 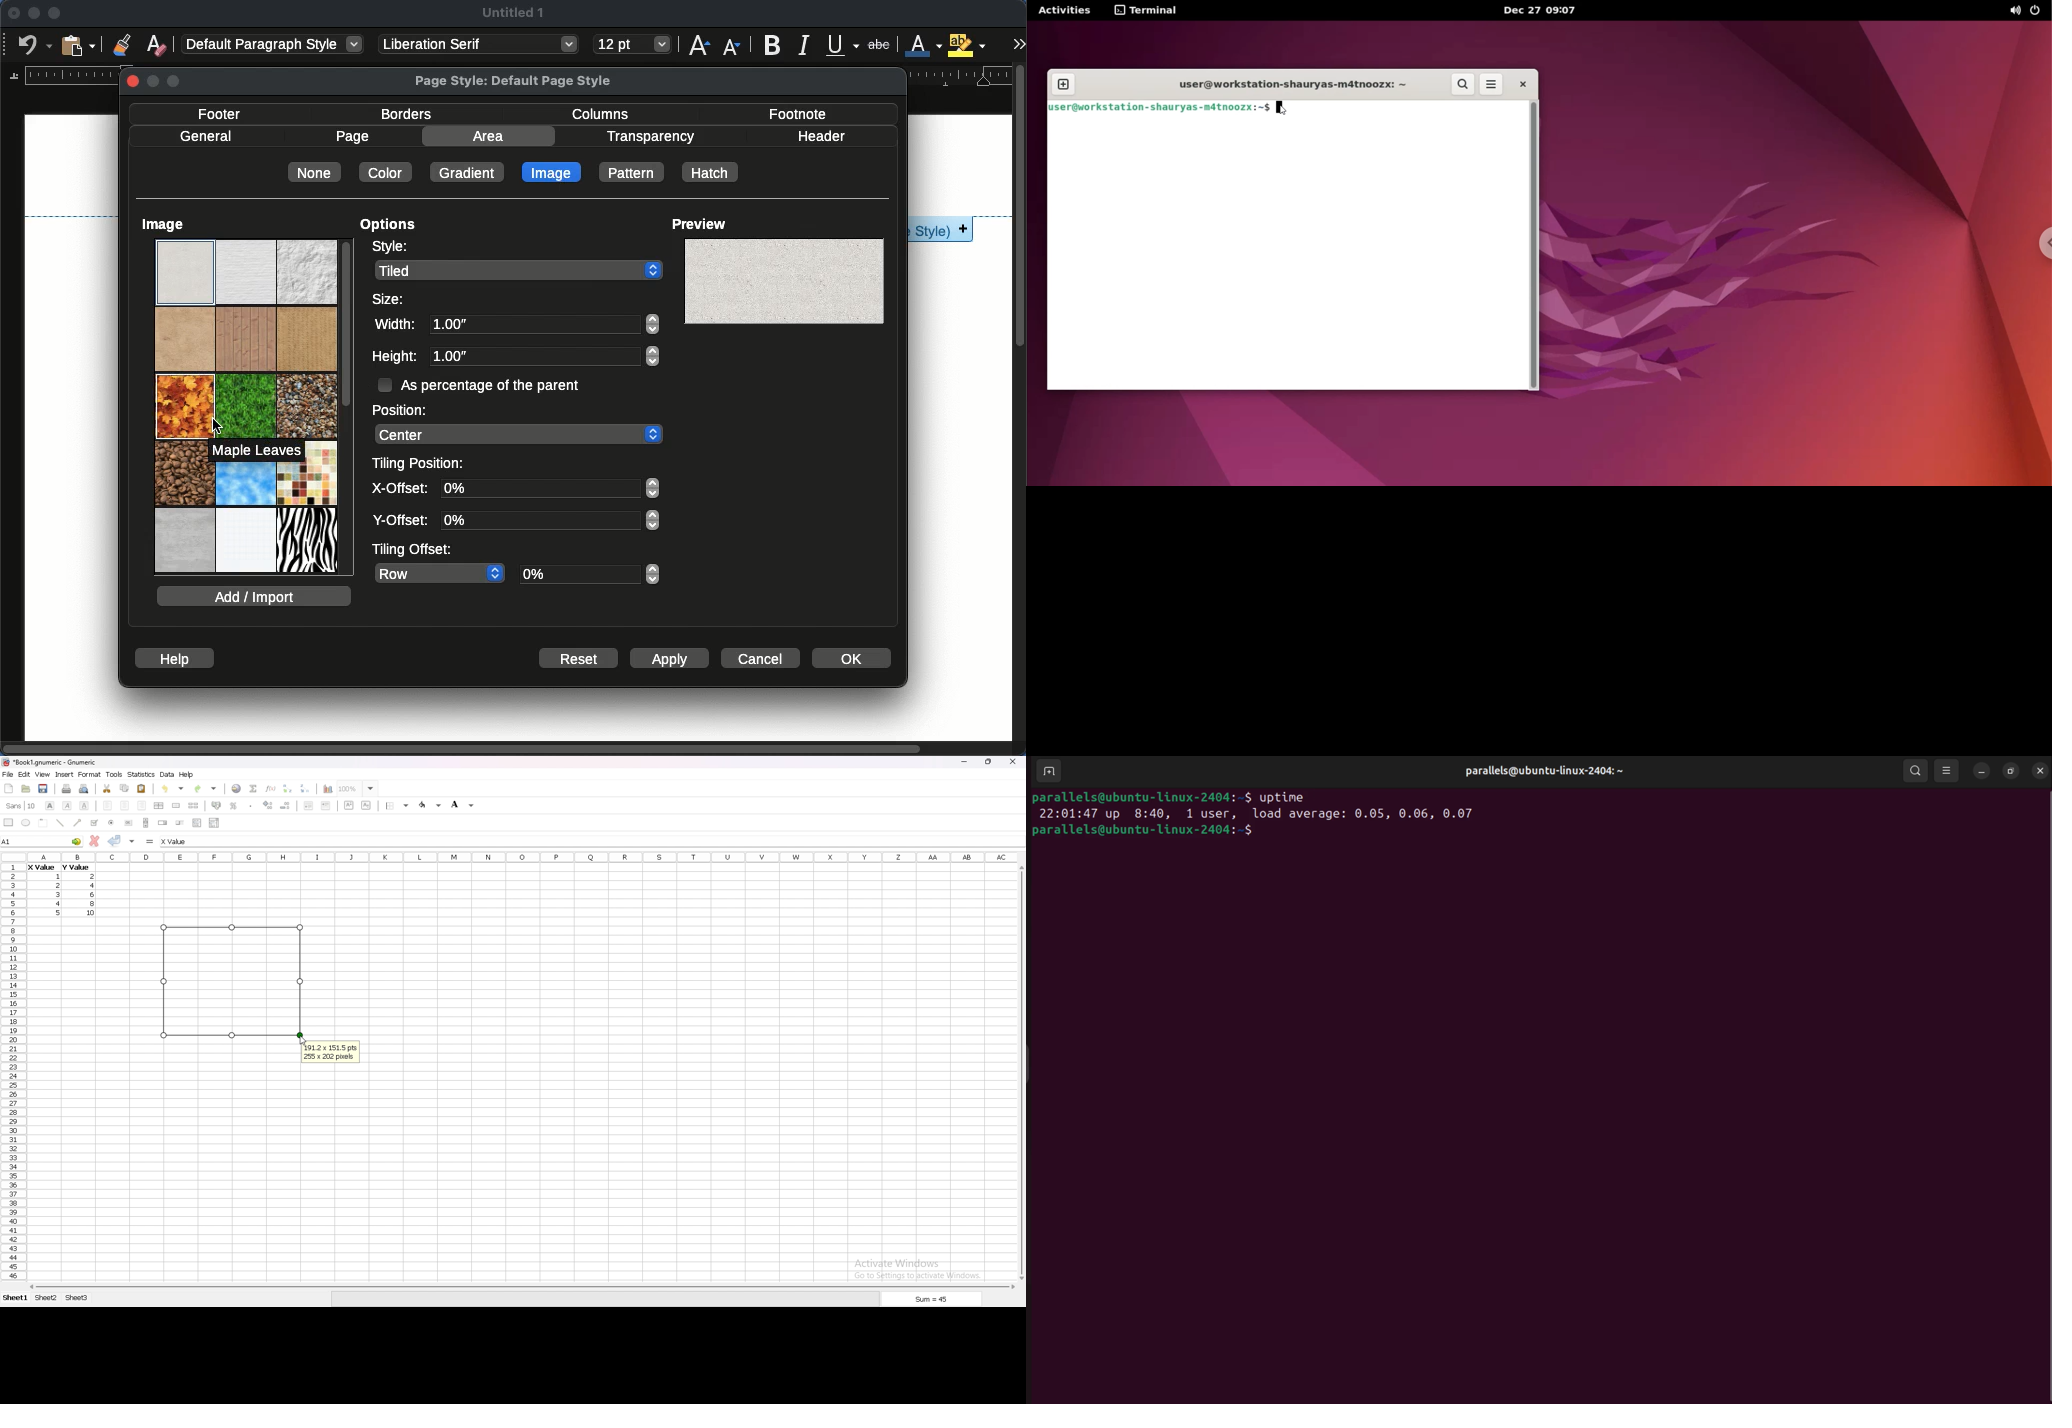 I want to click on general, so click(x=206, y=137).